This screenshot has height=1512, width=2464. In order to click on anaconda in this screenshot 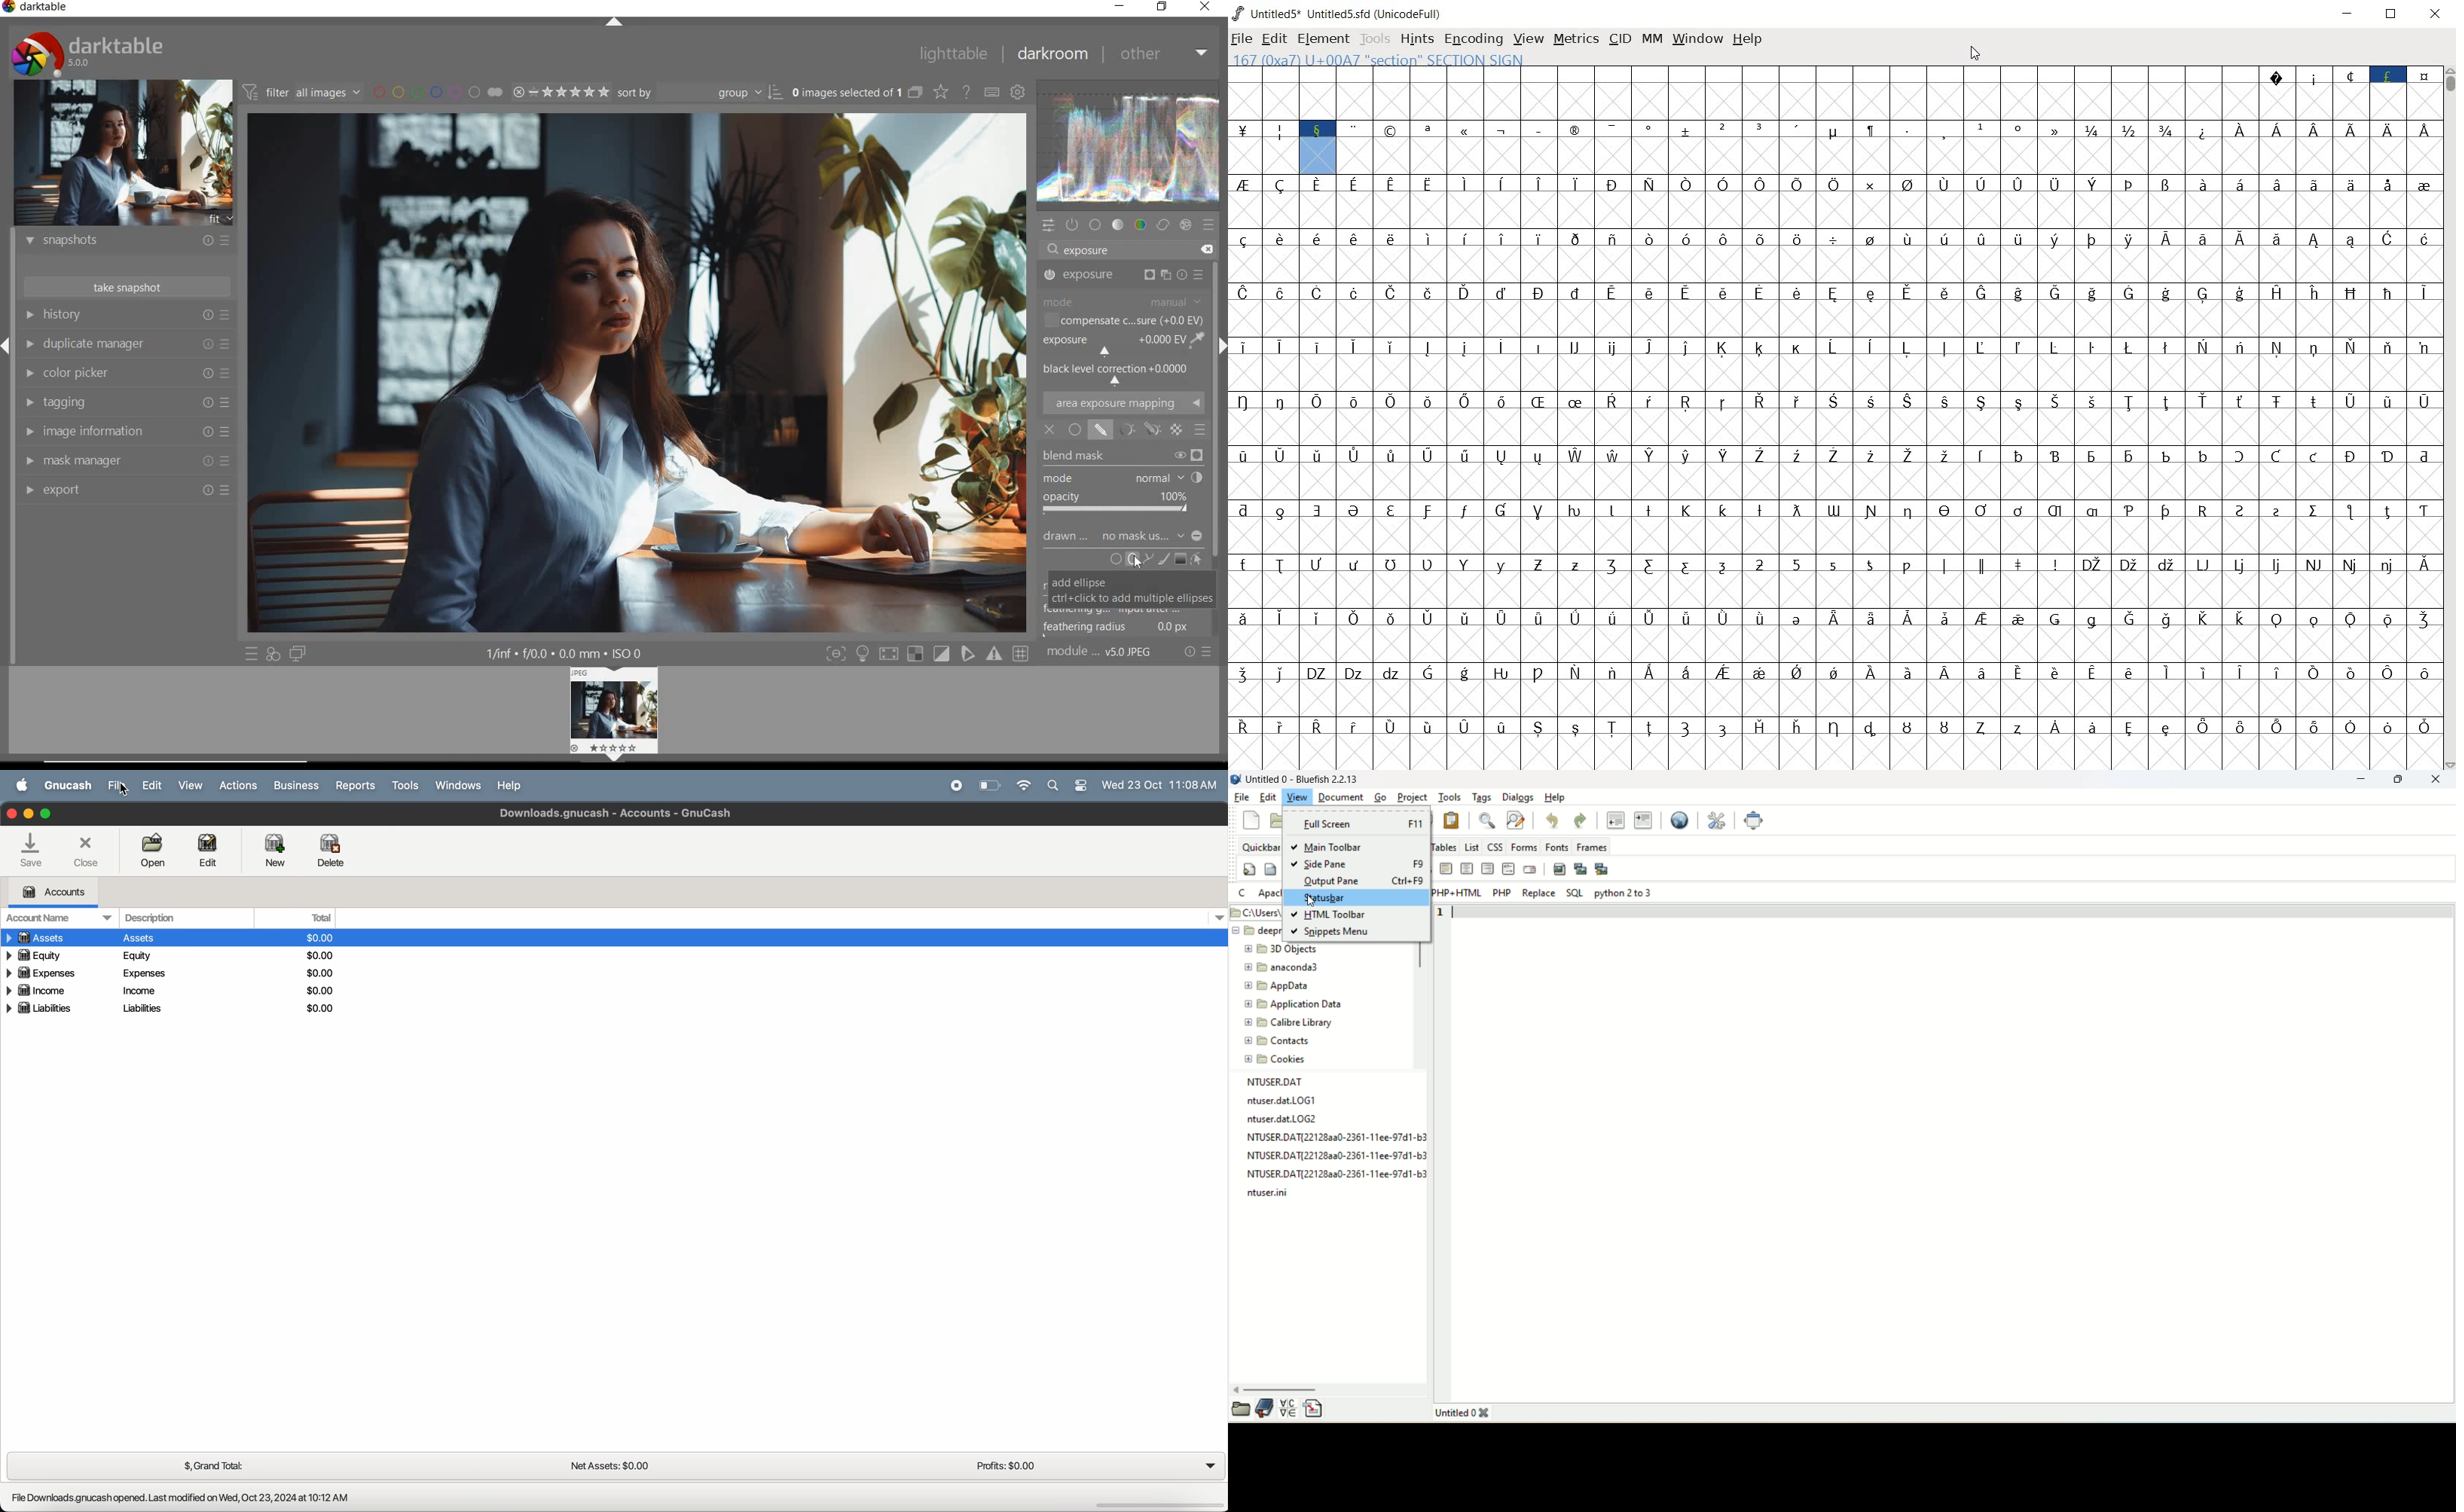, I will do `click(1286, 968)`.